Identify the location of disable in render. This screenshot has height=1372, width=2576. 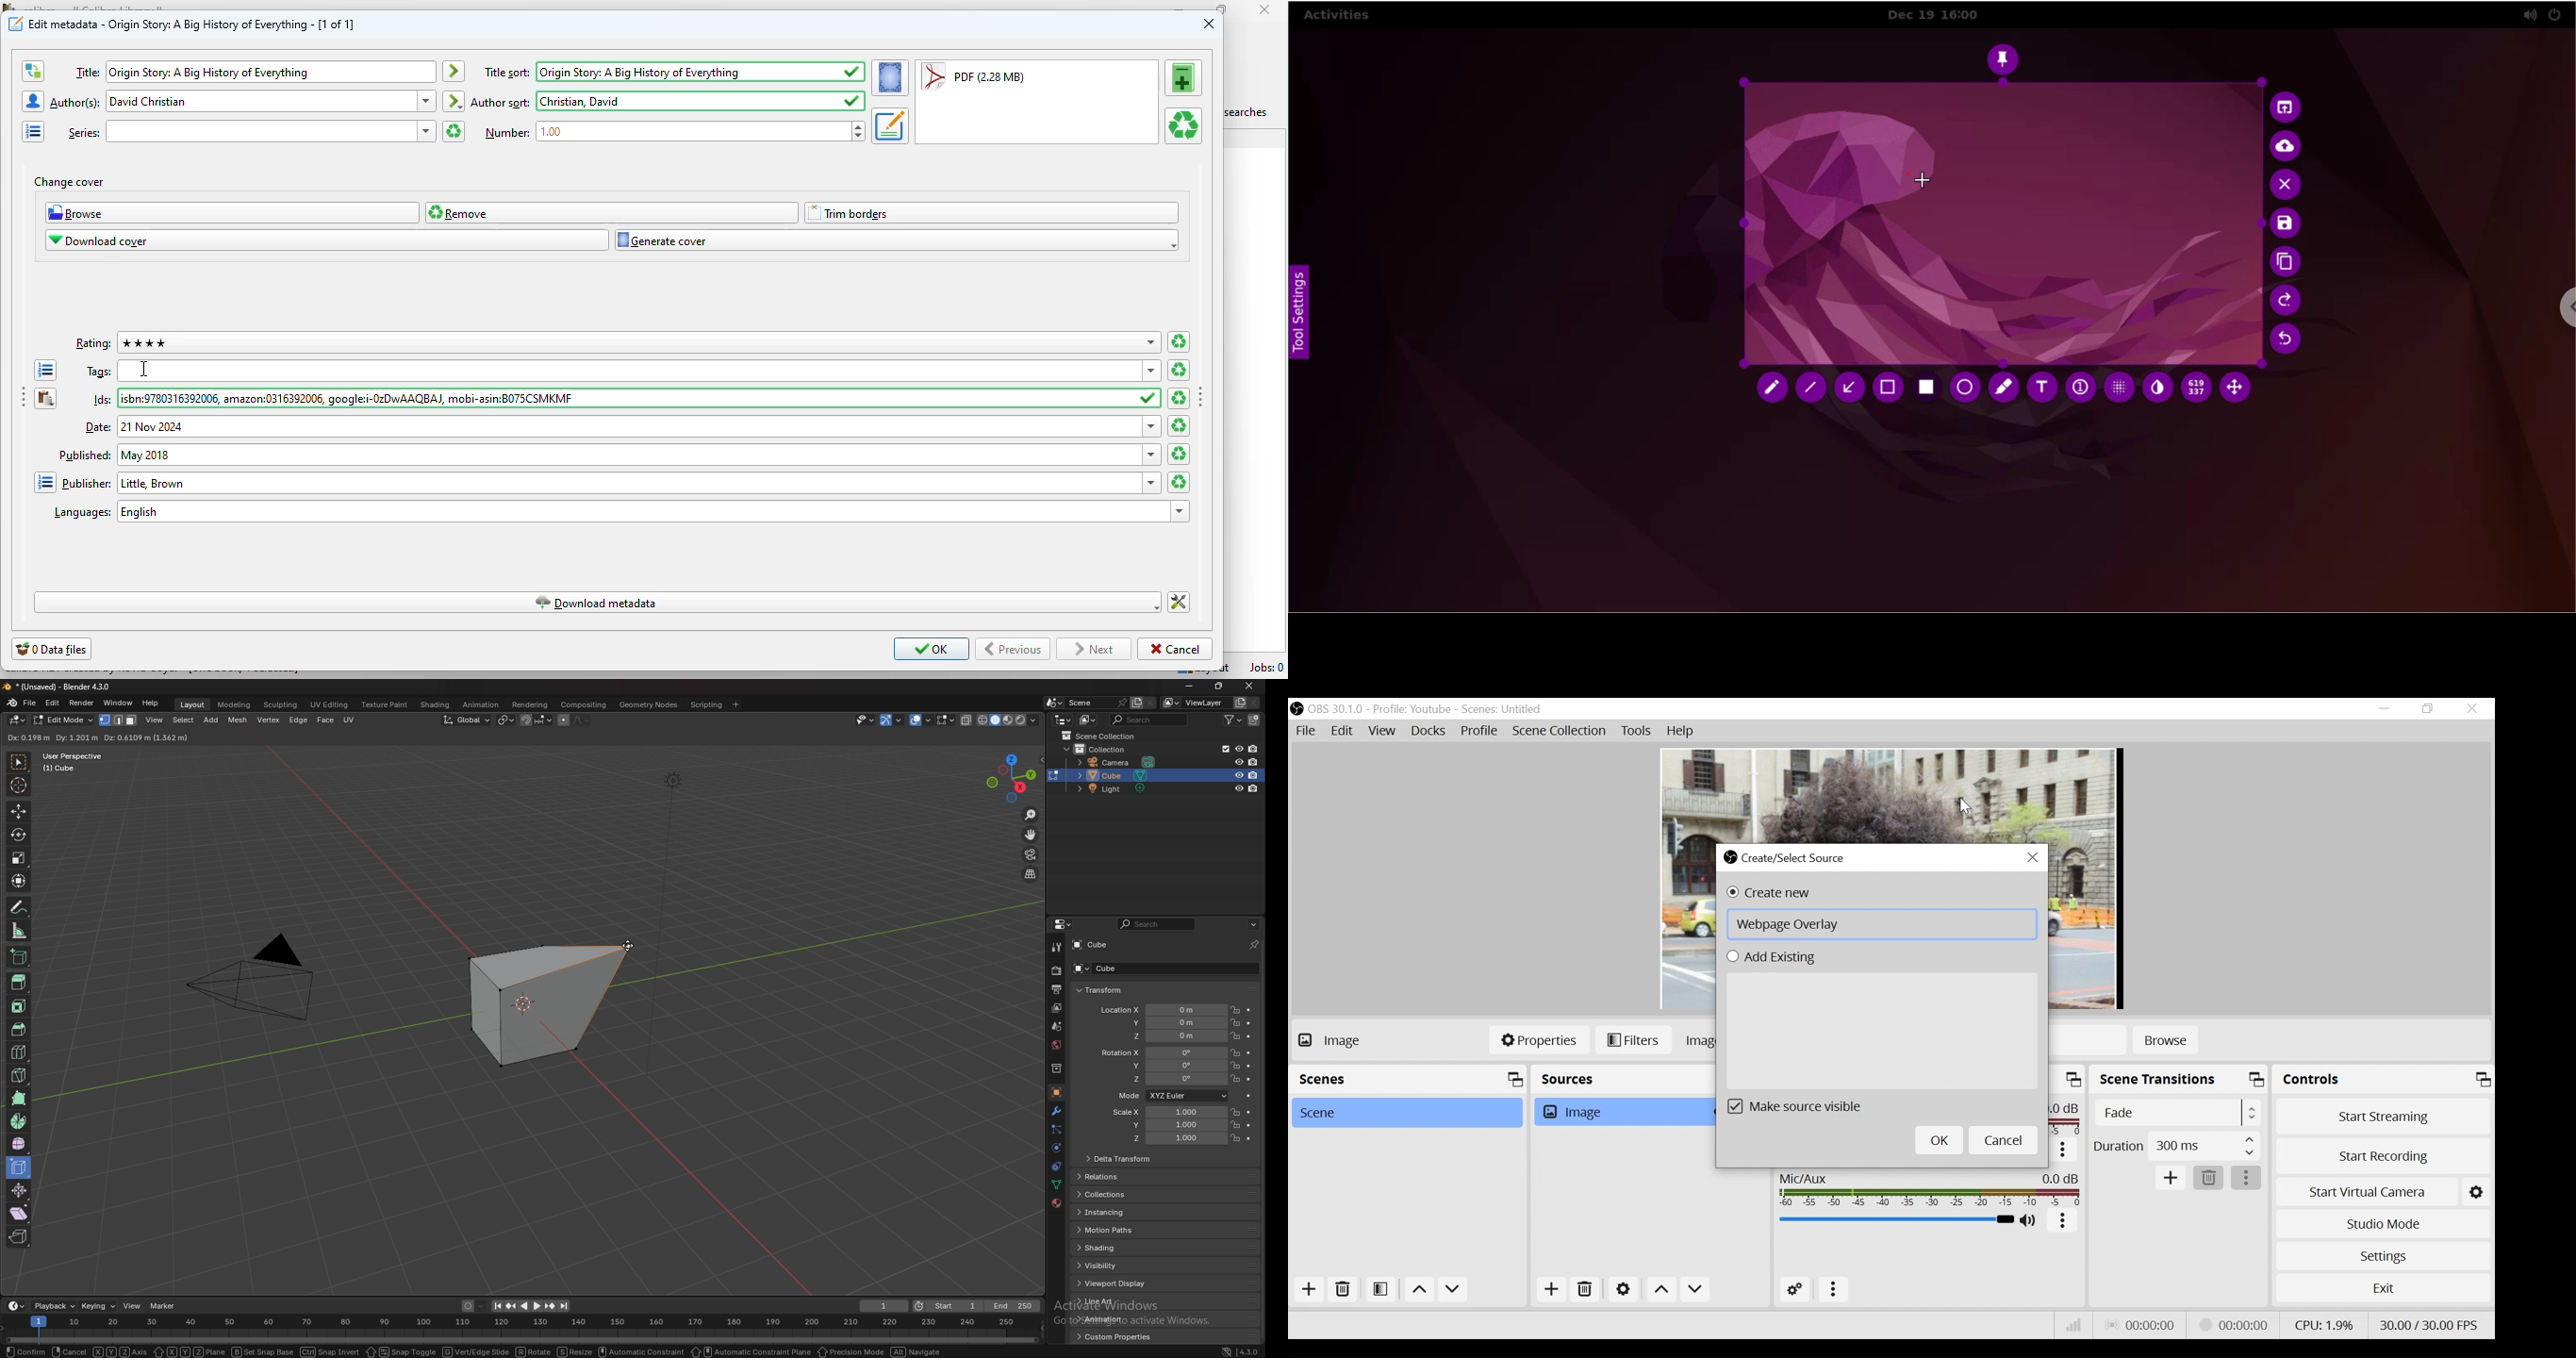
(1254, 775).